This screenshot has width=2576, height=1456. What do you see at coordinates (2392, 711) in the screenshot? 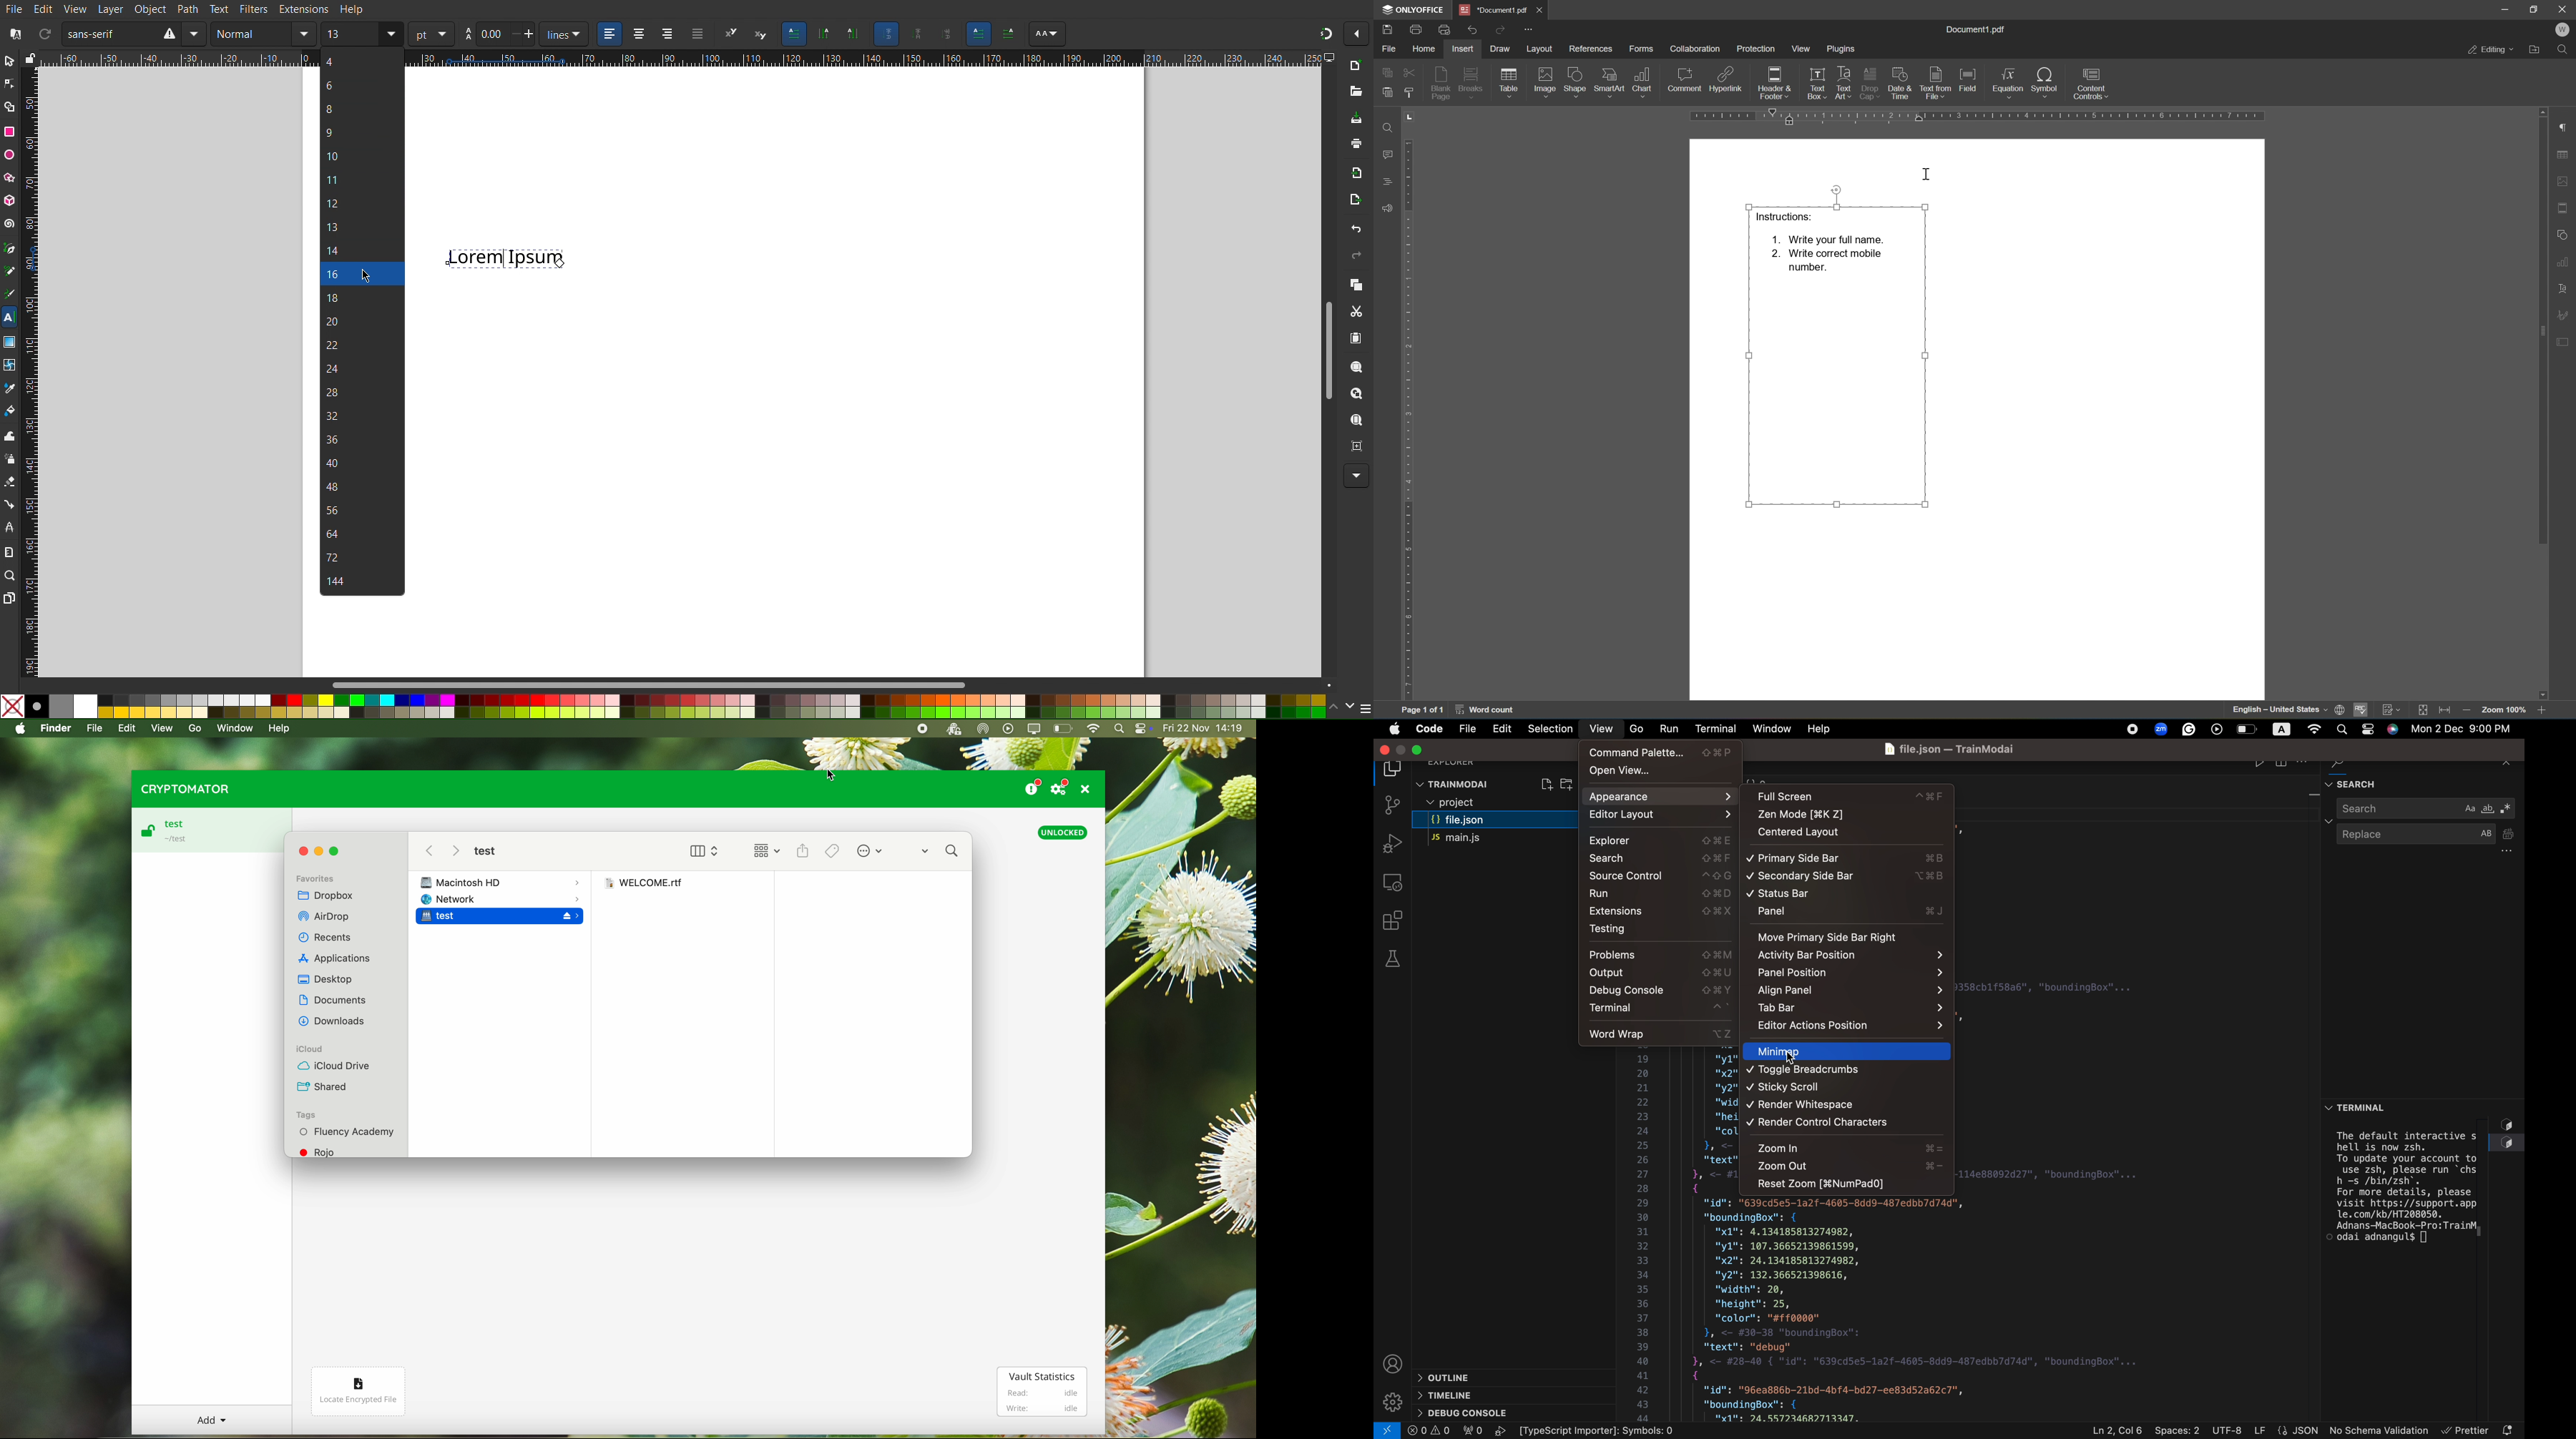
I see `track changes` at bounding box center [2392, 711].